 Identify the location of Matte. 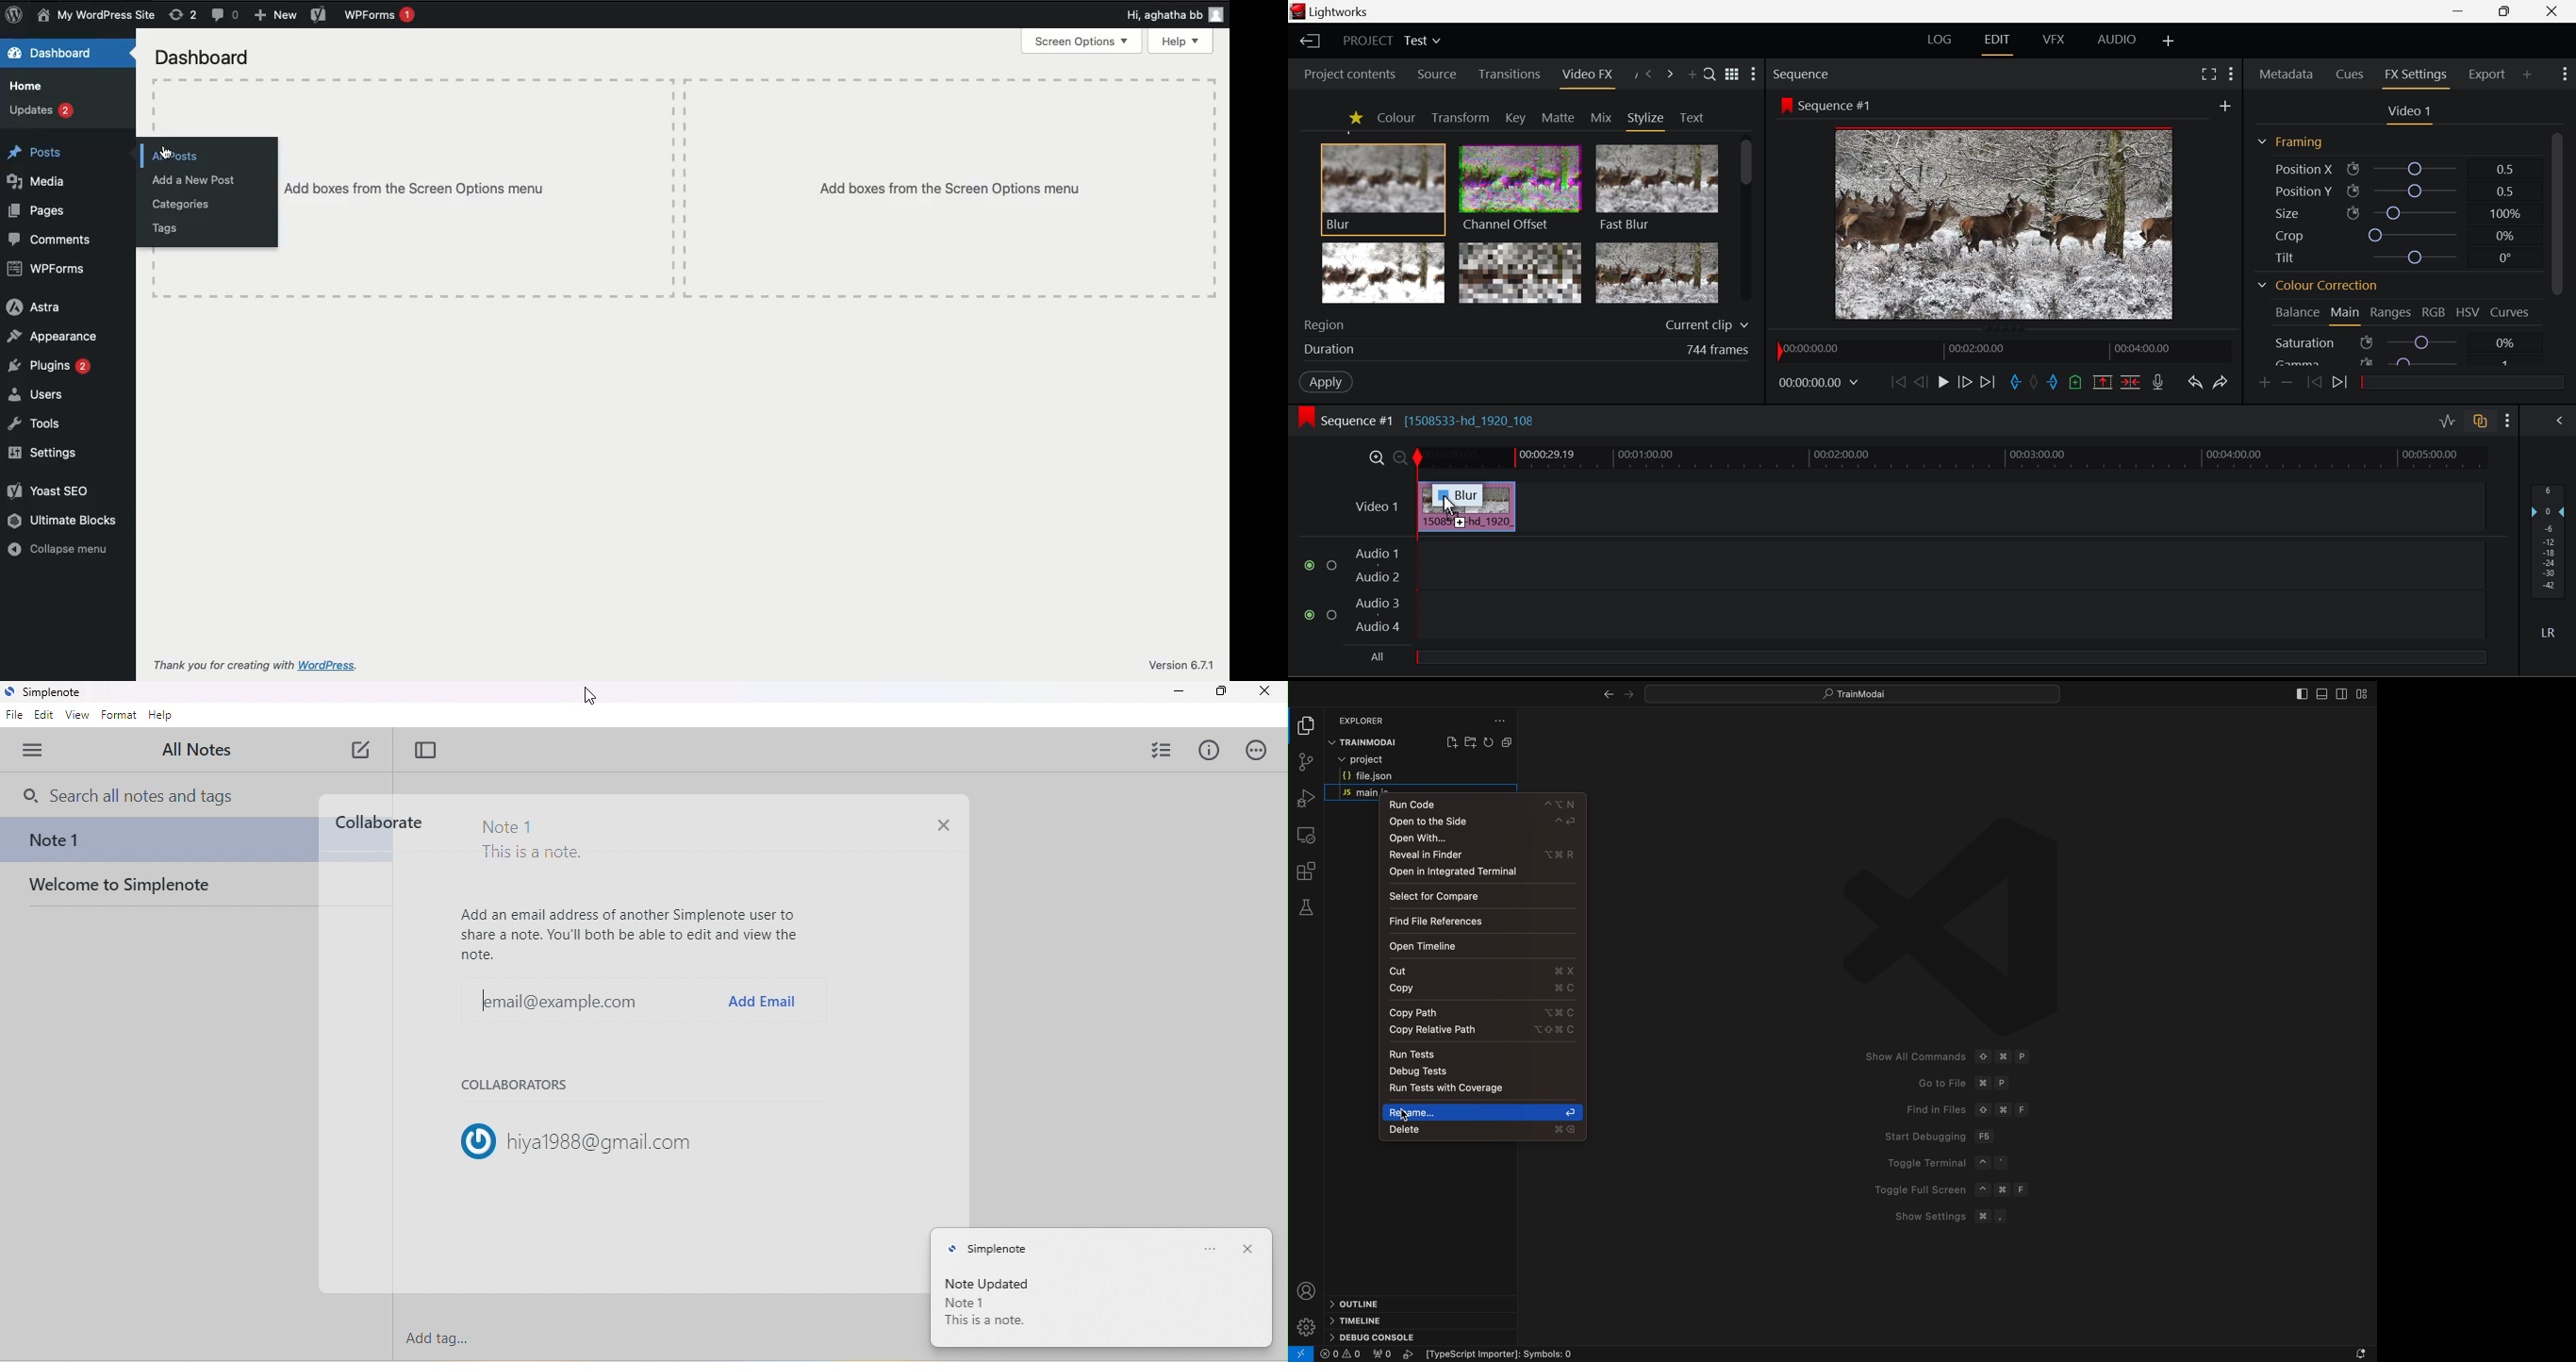
(1558, 117).